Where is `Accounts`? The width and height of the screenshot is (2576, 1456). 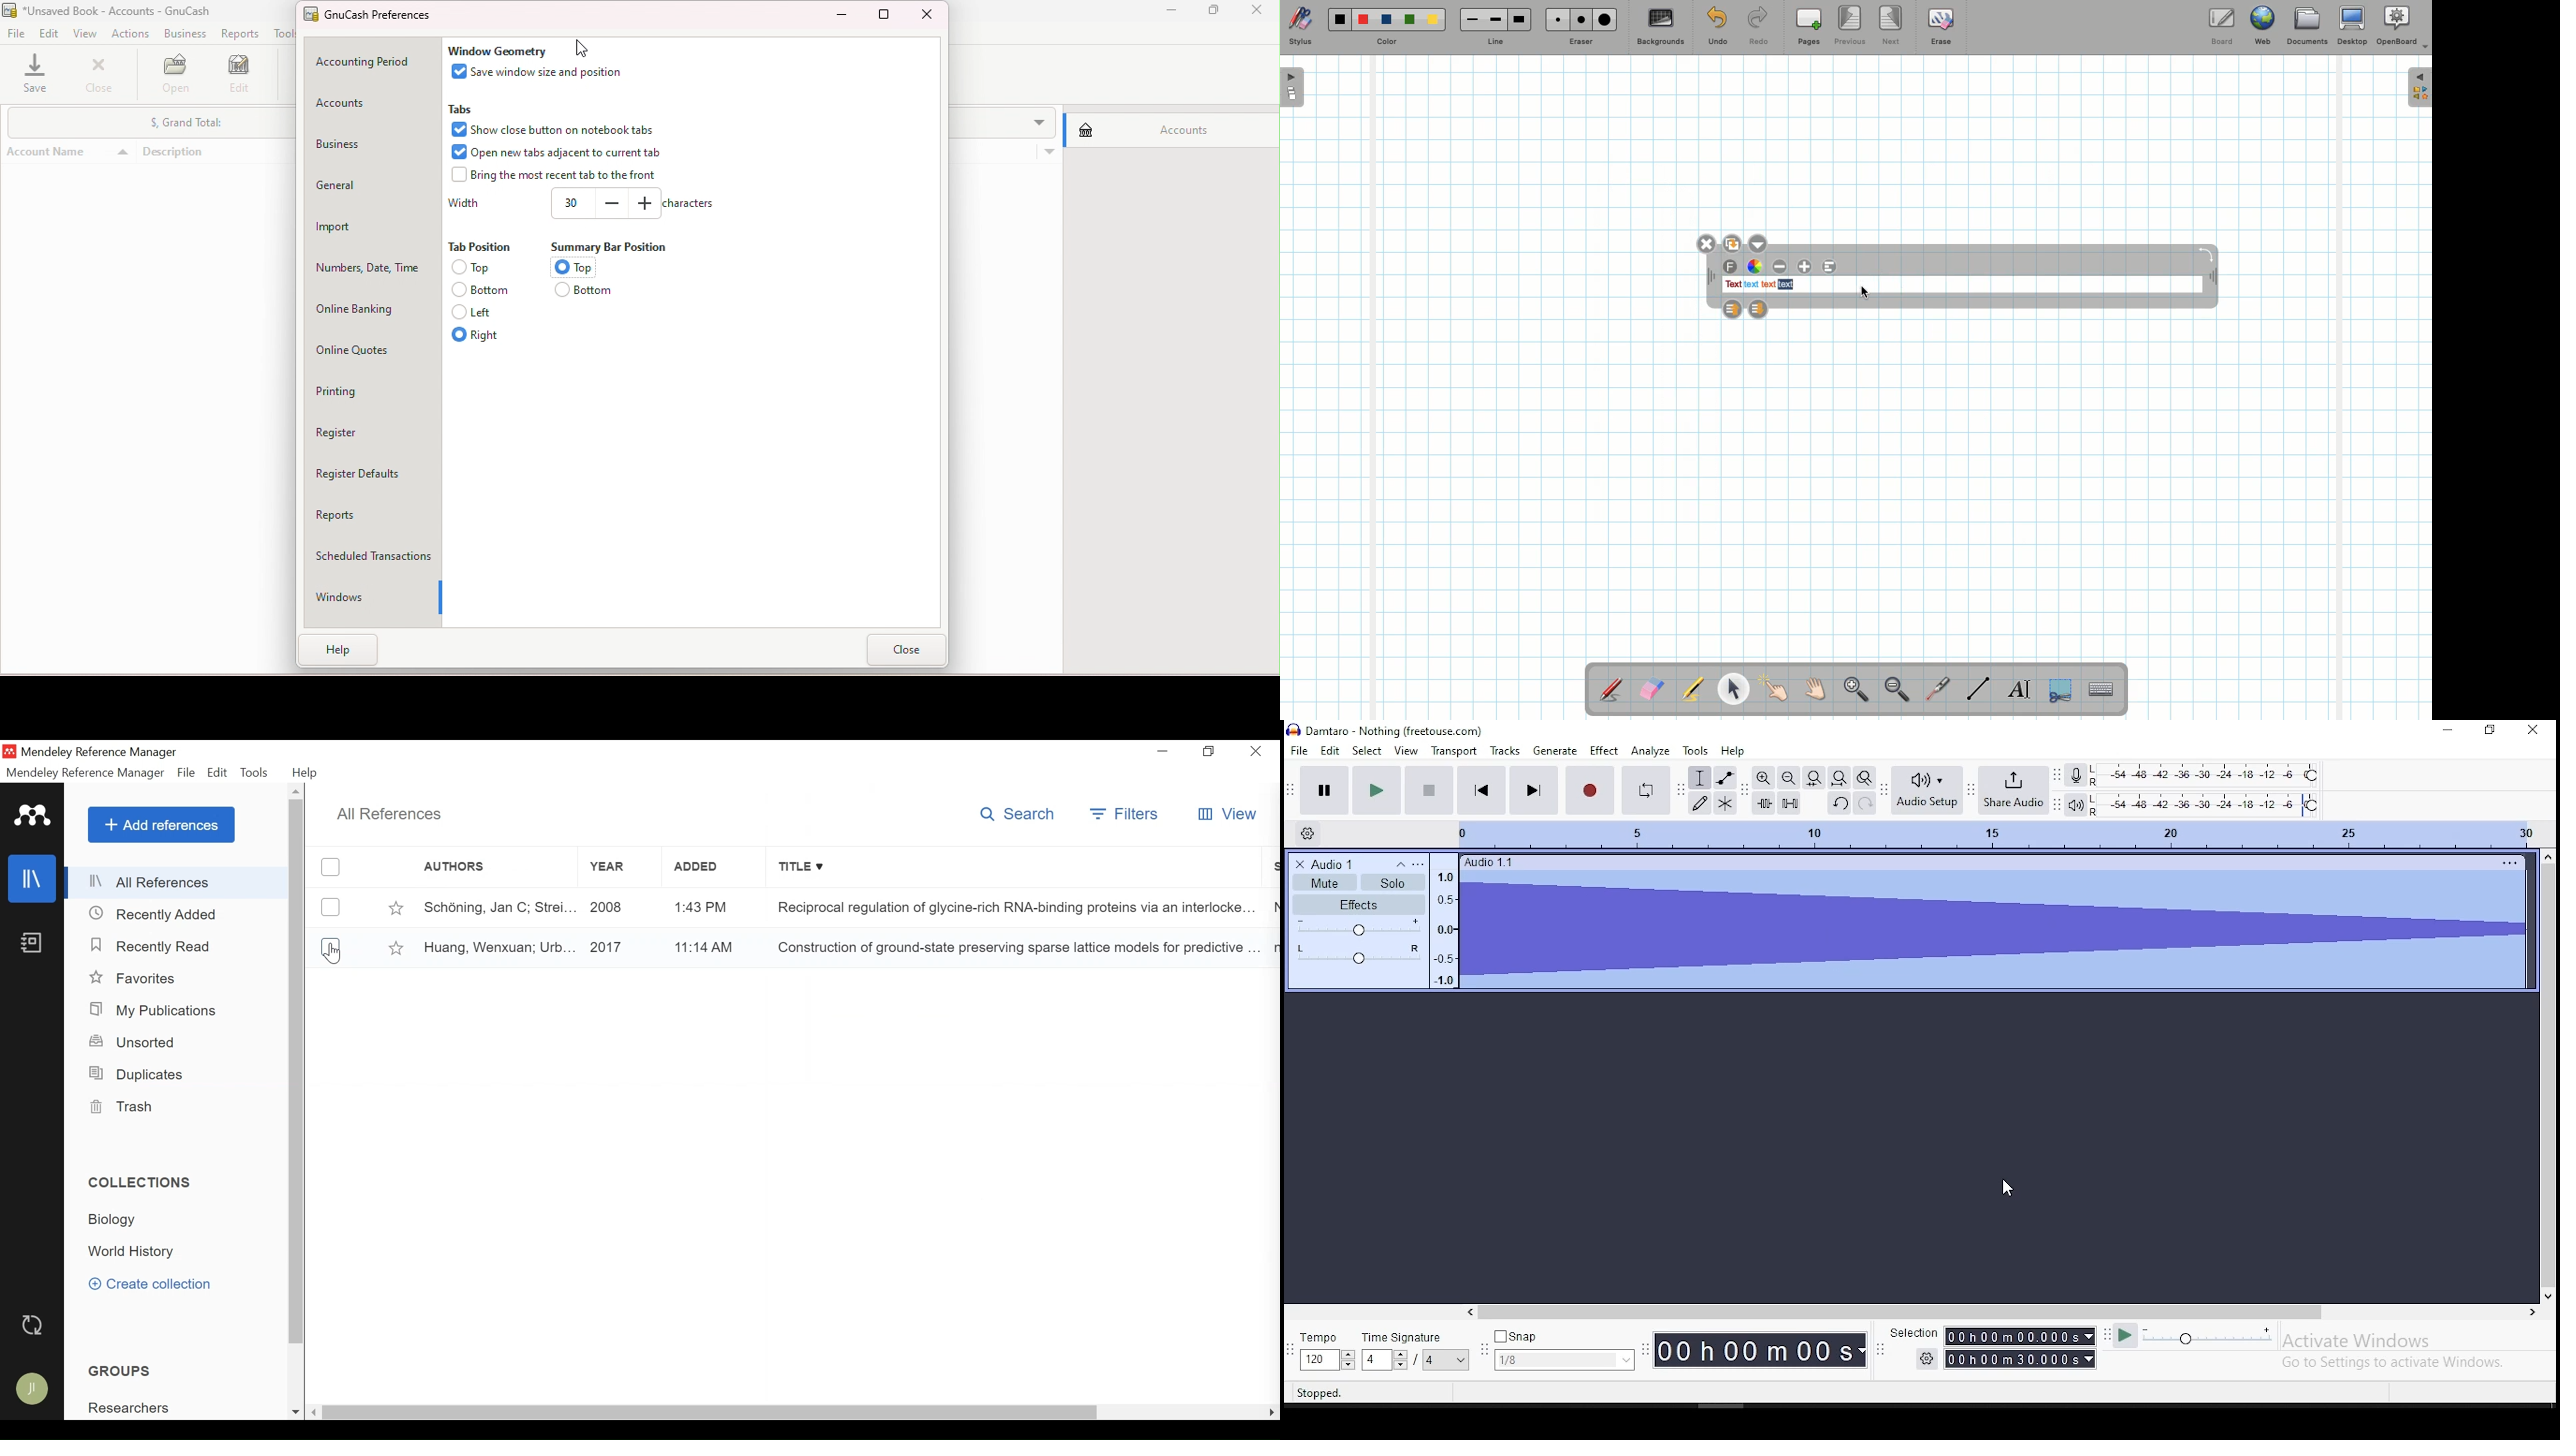 Accounts is located at coordinates (363, 103).